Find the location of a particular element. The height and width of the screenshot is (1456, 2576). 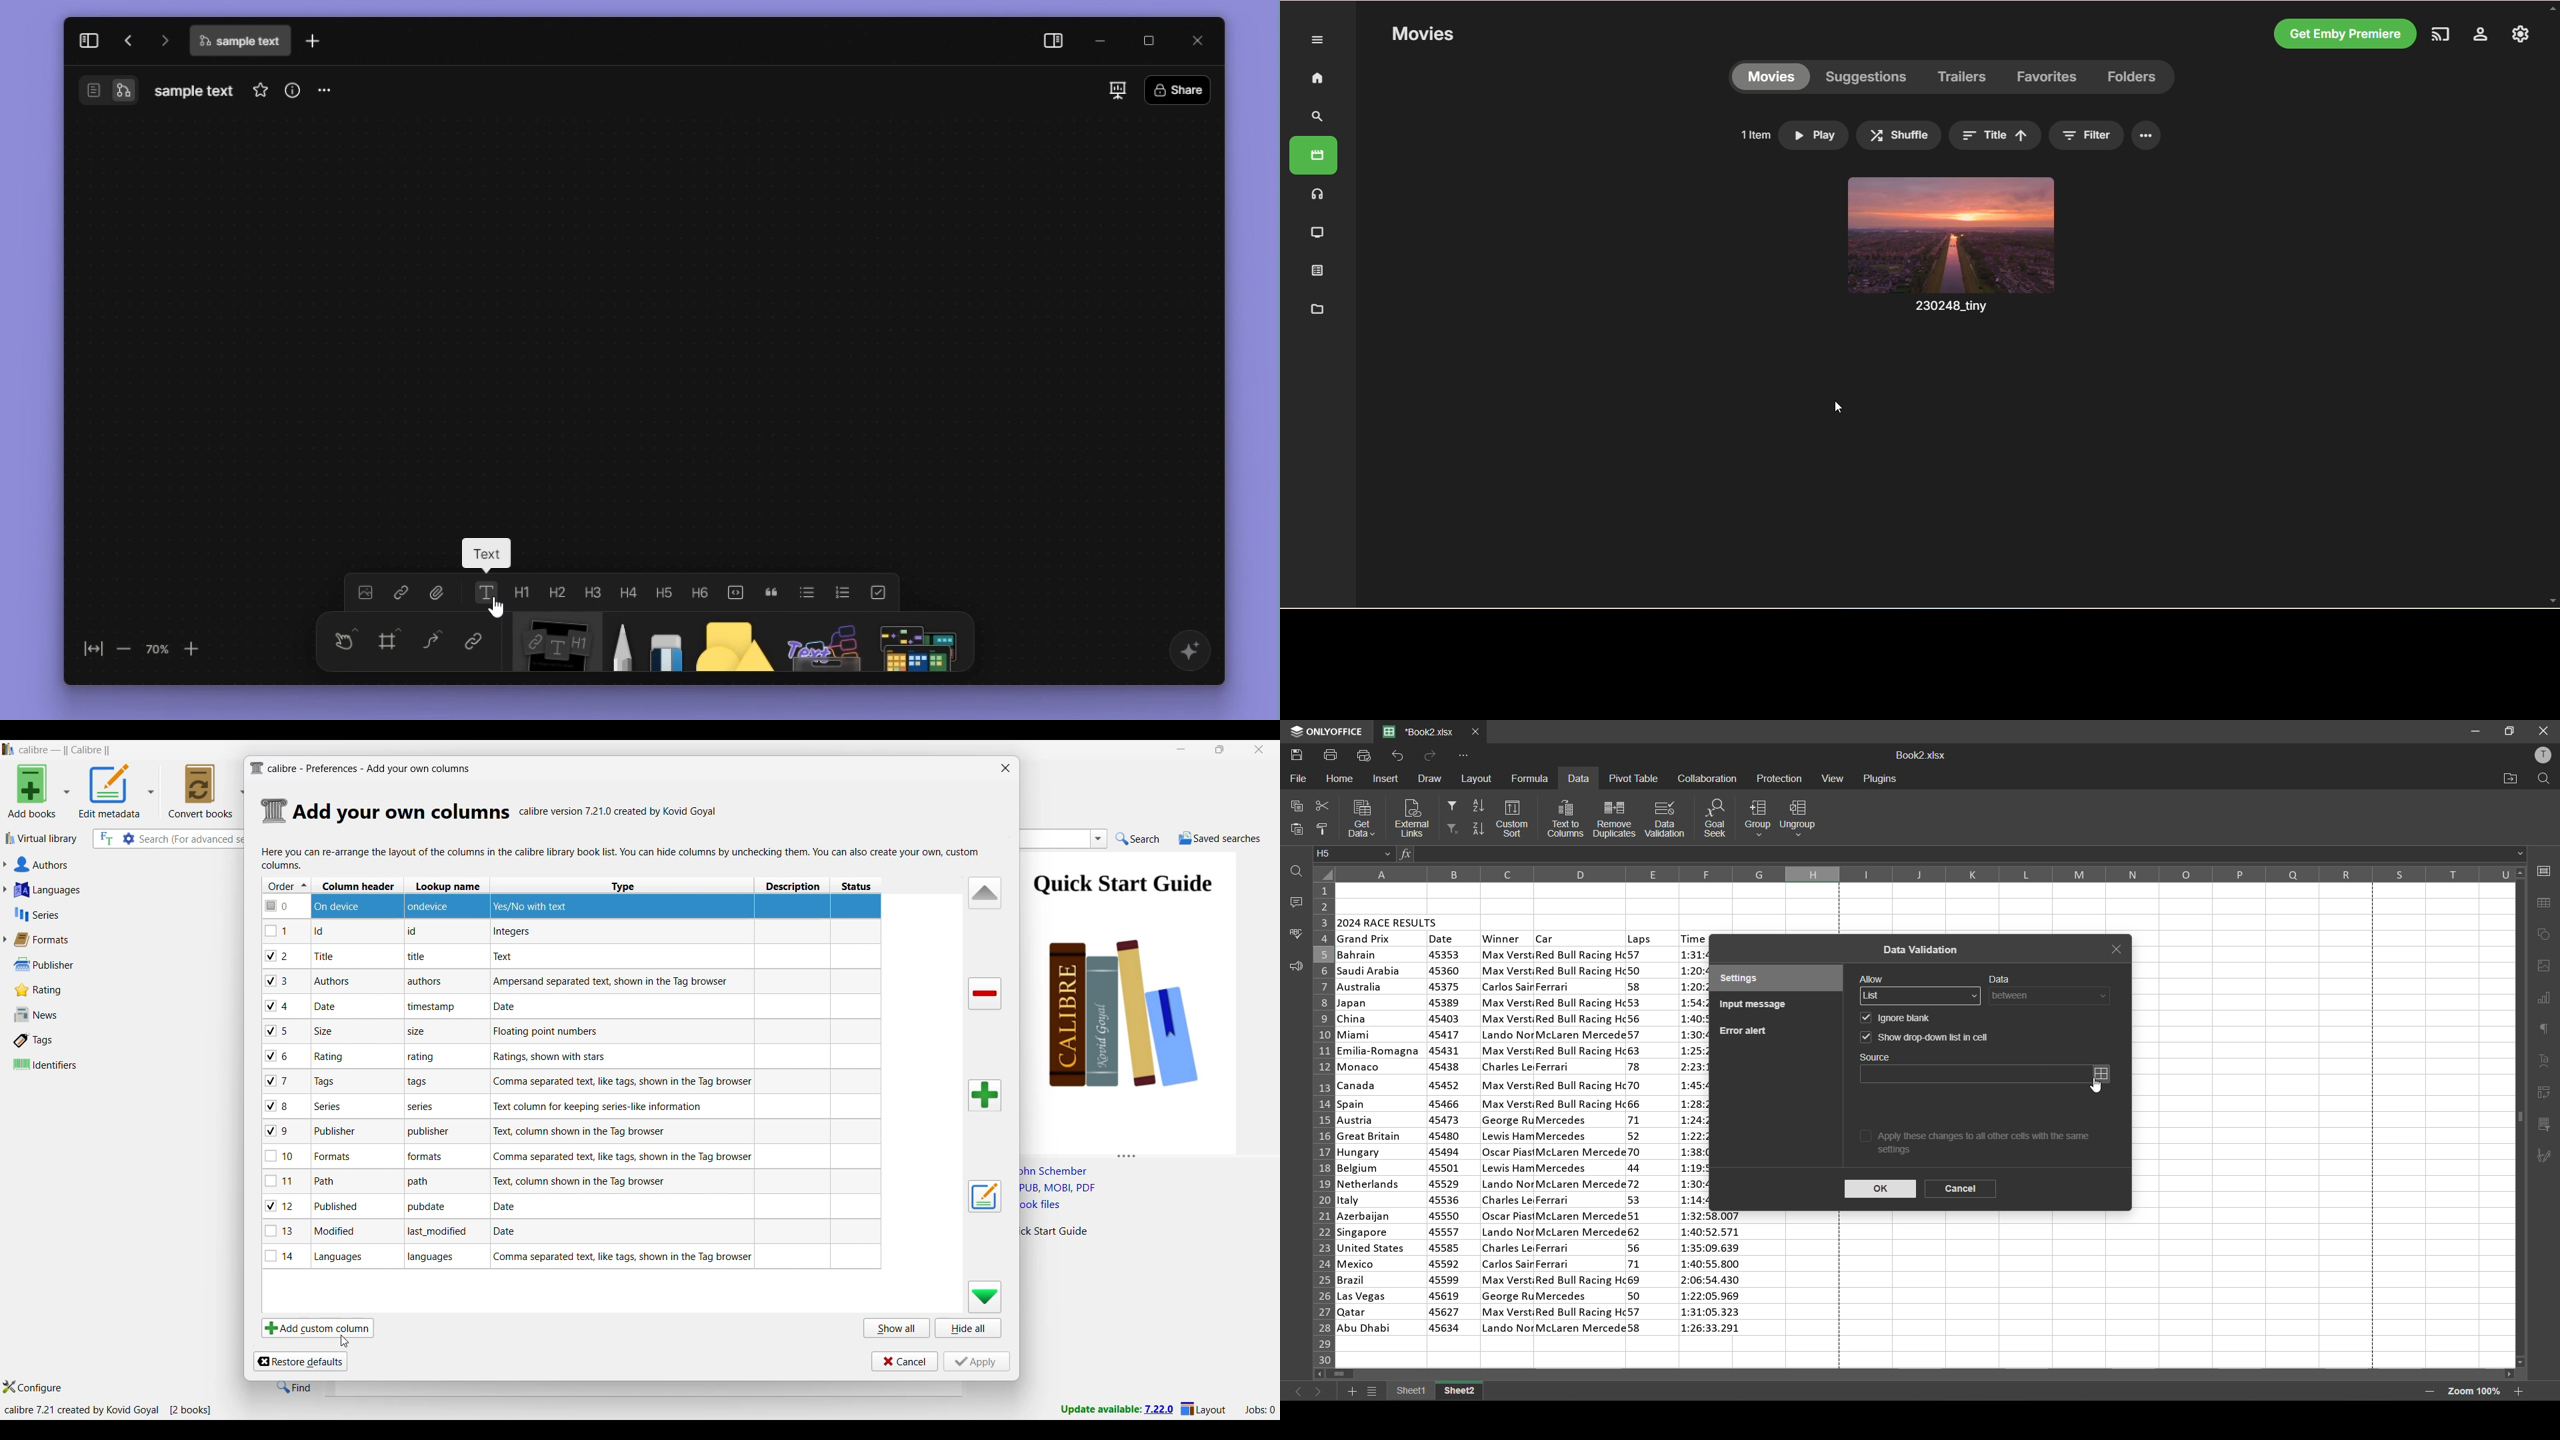

cell settings is located at coordinates (2543, 871).